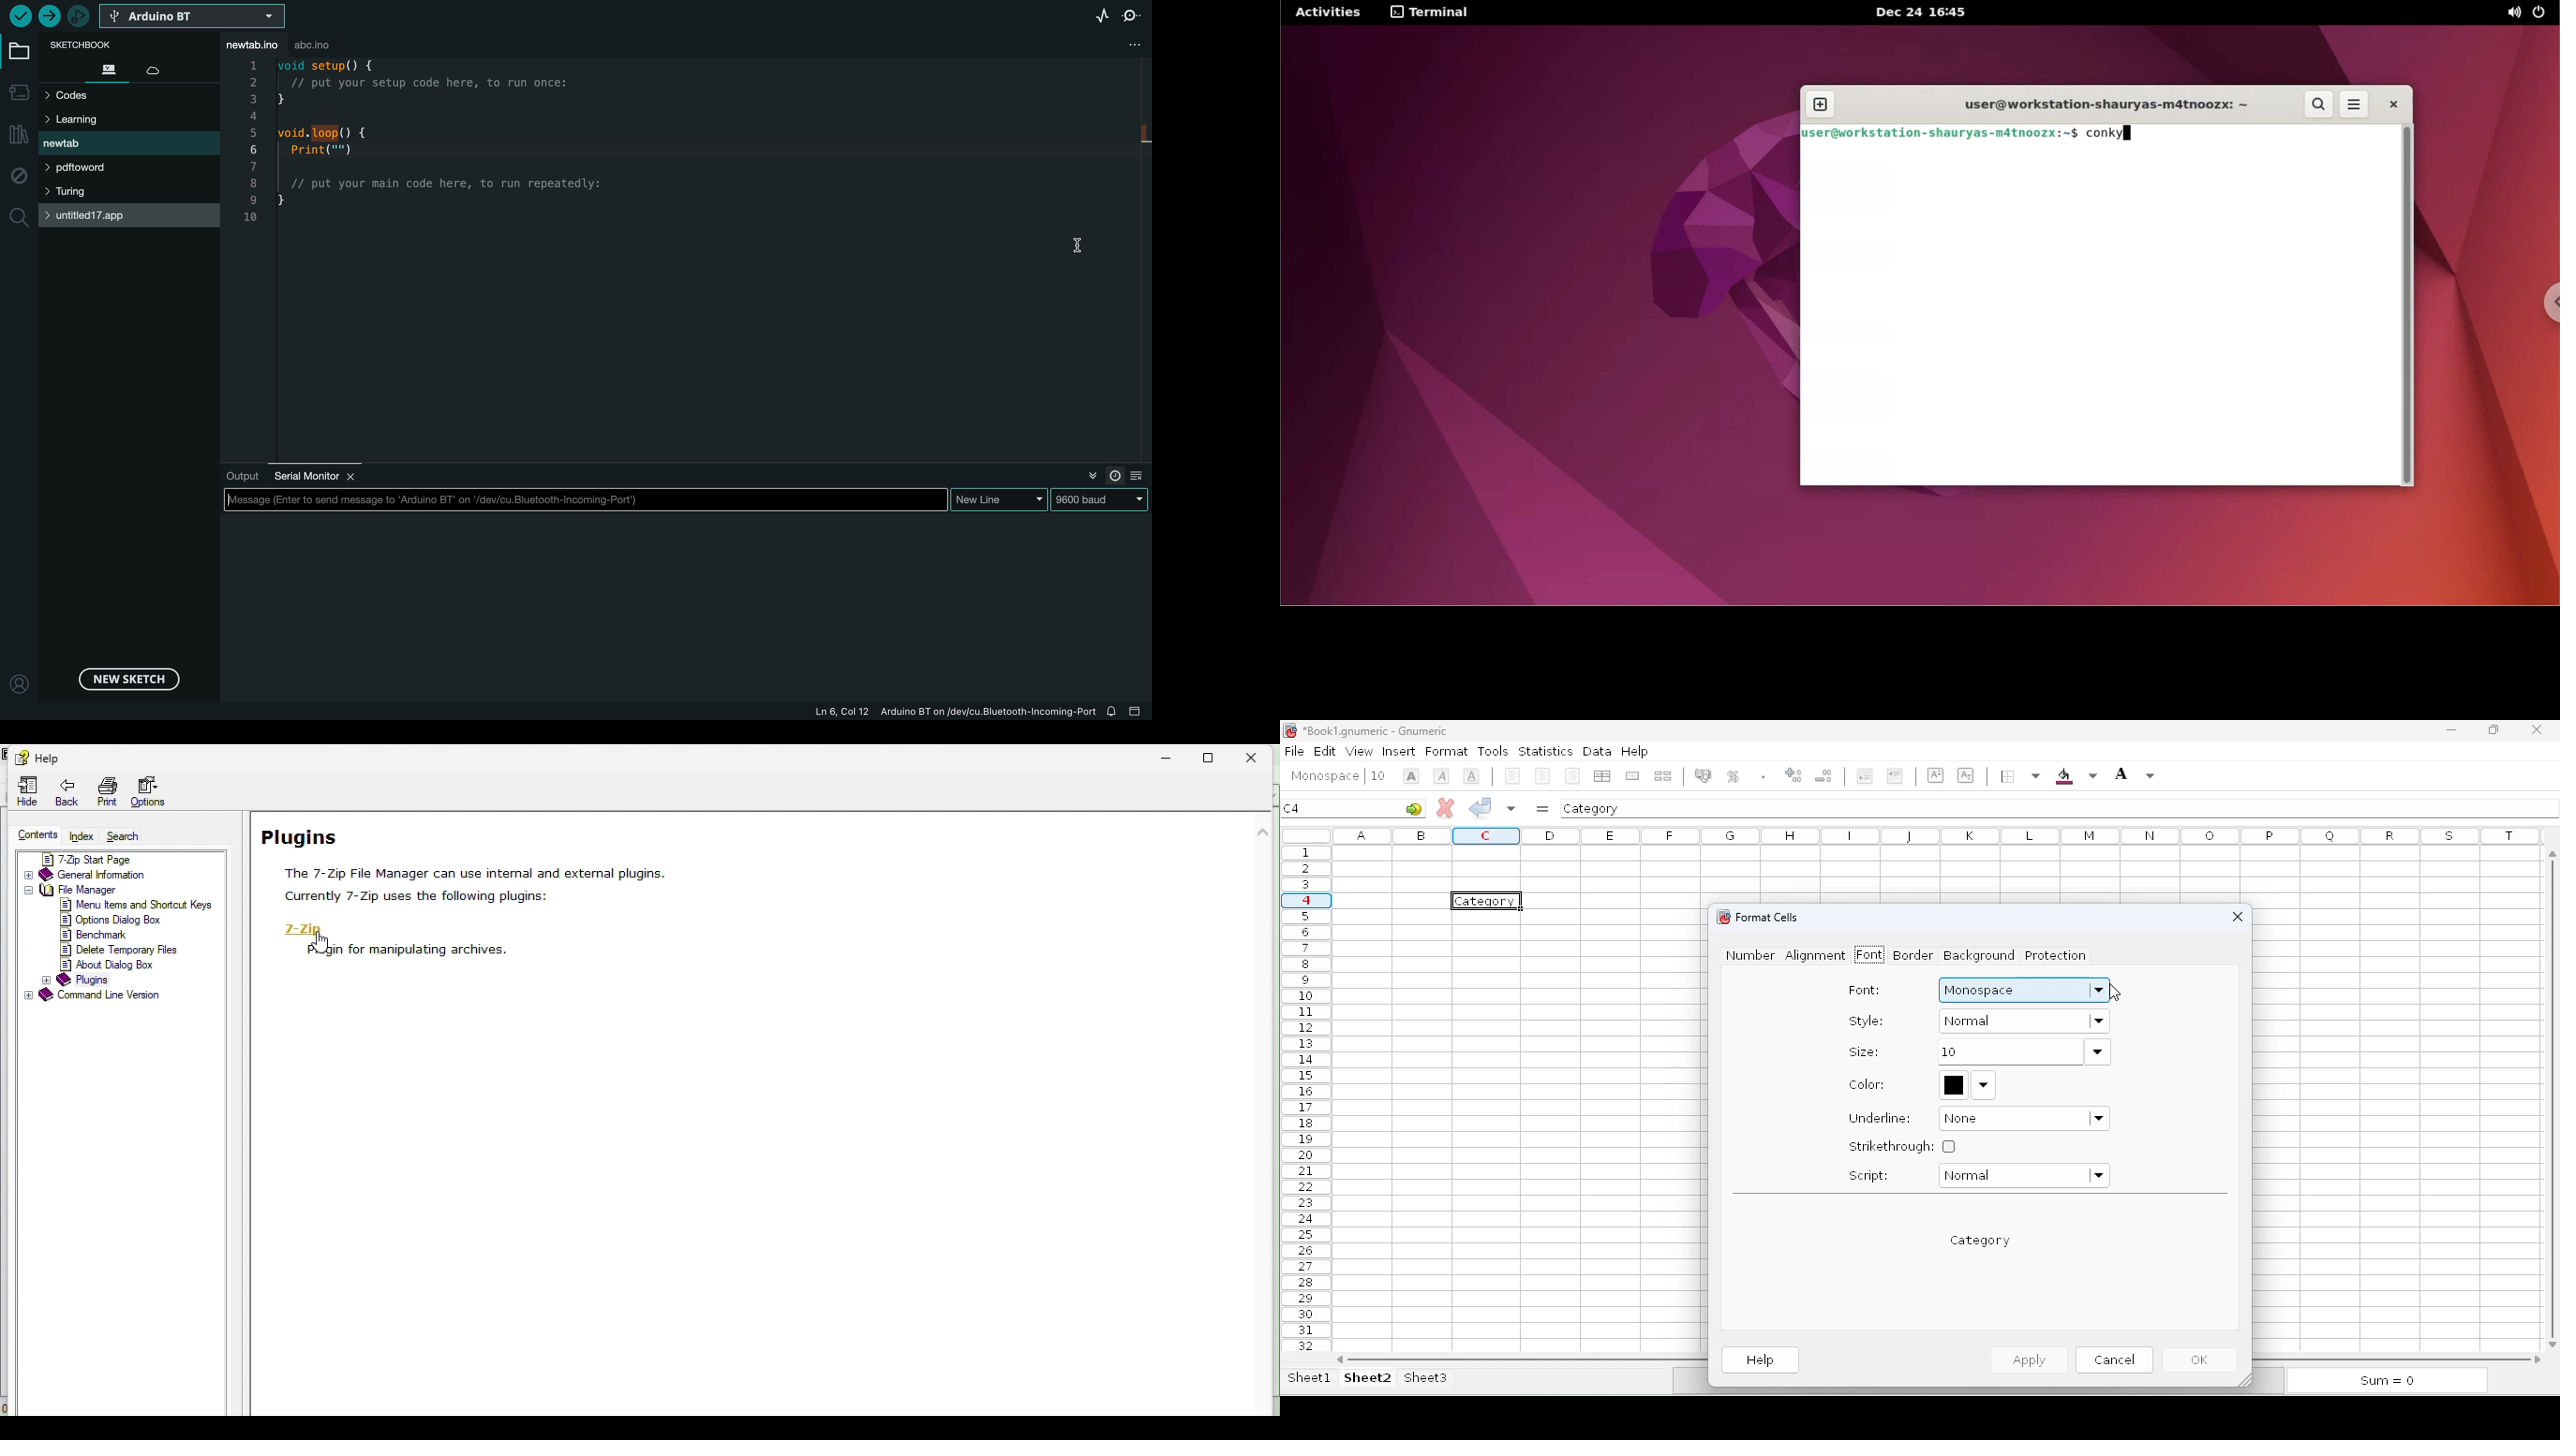 The image size is (2576, 1456). Describe the element at coordinates (1376, 730) in the screenshot. I see `title` at that location.